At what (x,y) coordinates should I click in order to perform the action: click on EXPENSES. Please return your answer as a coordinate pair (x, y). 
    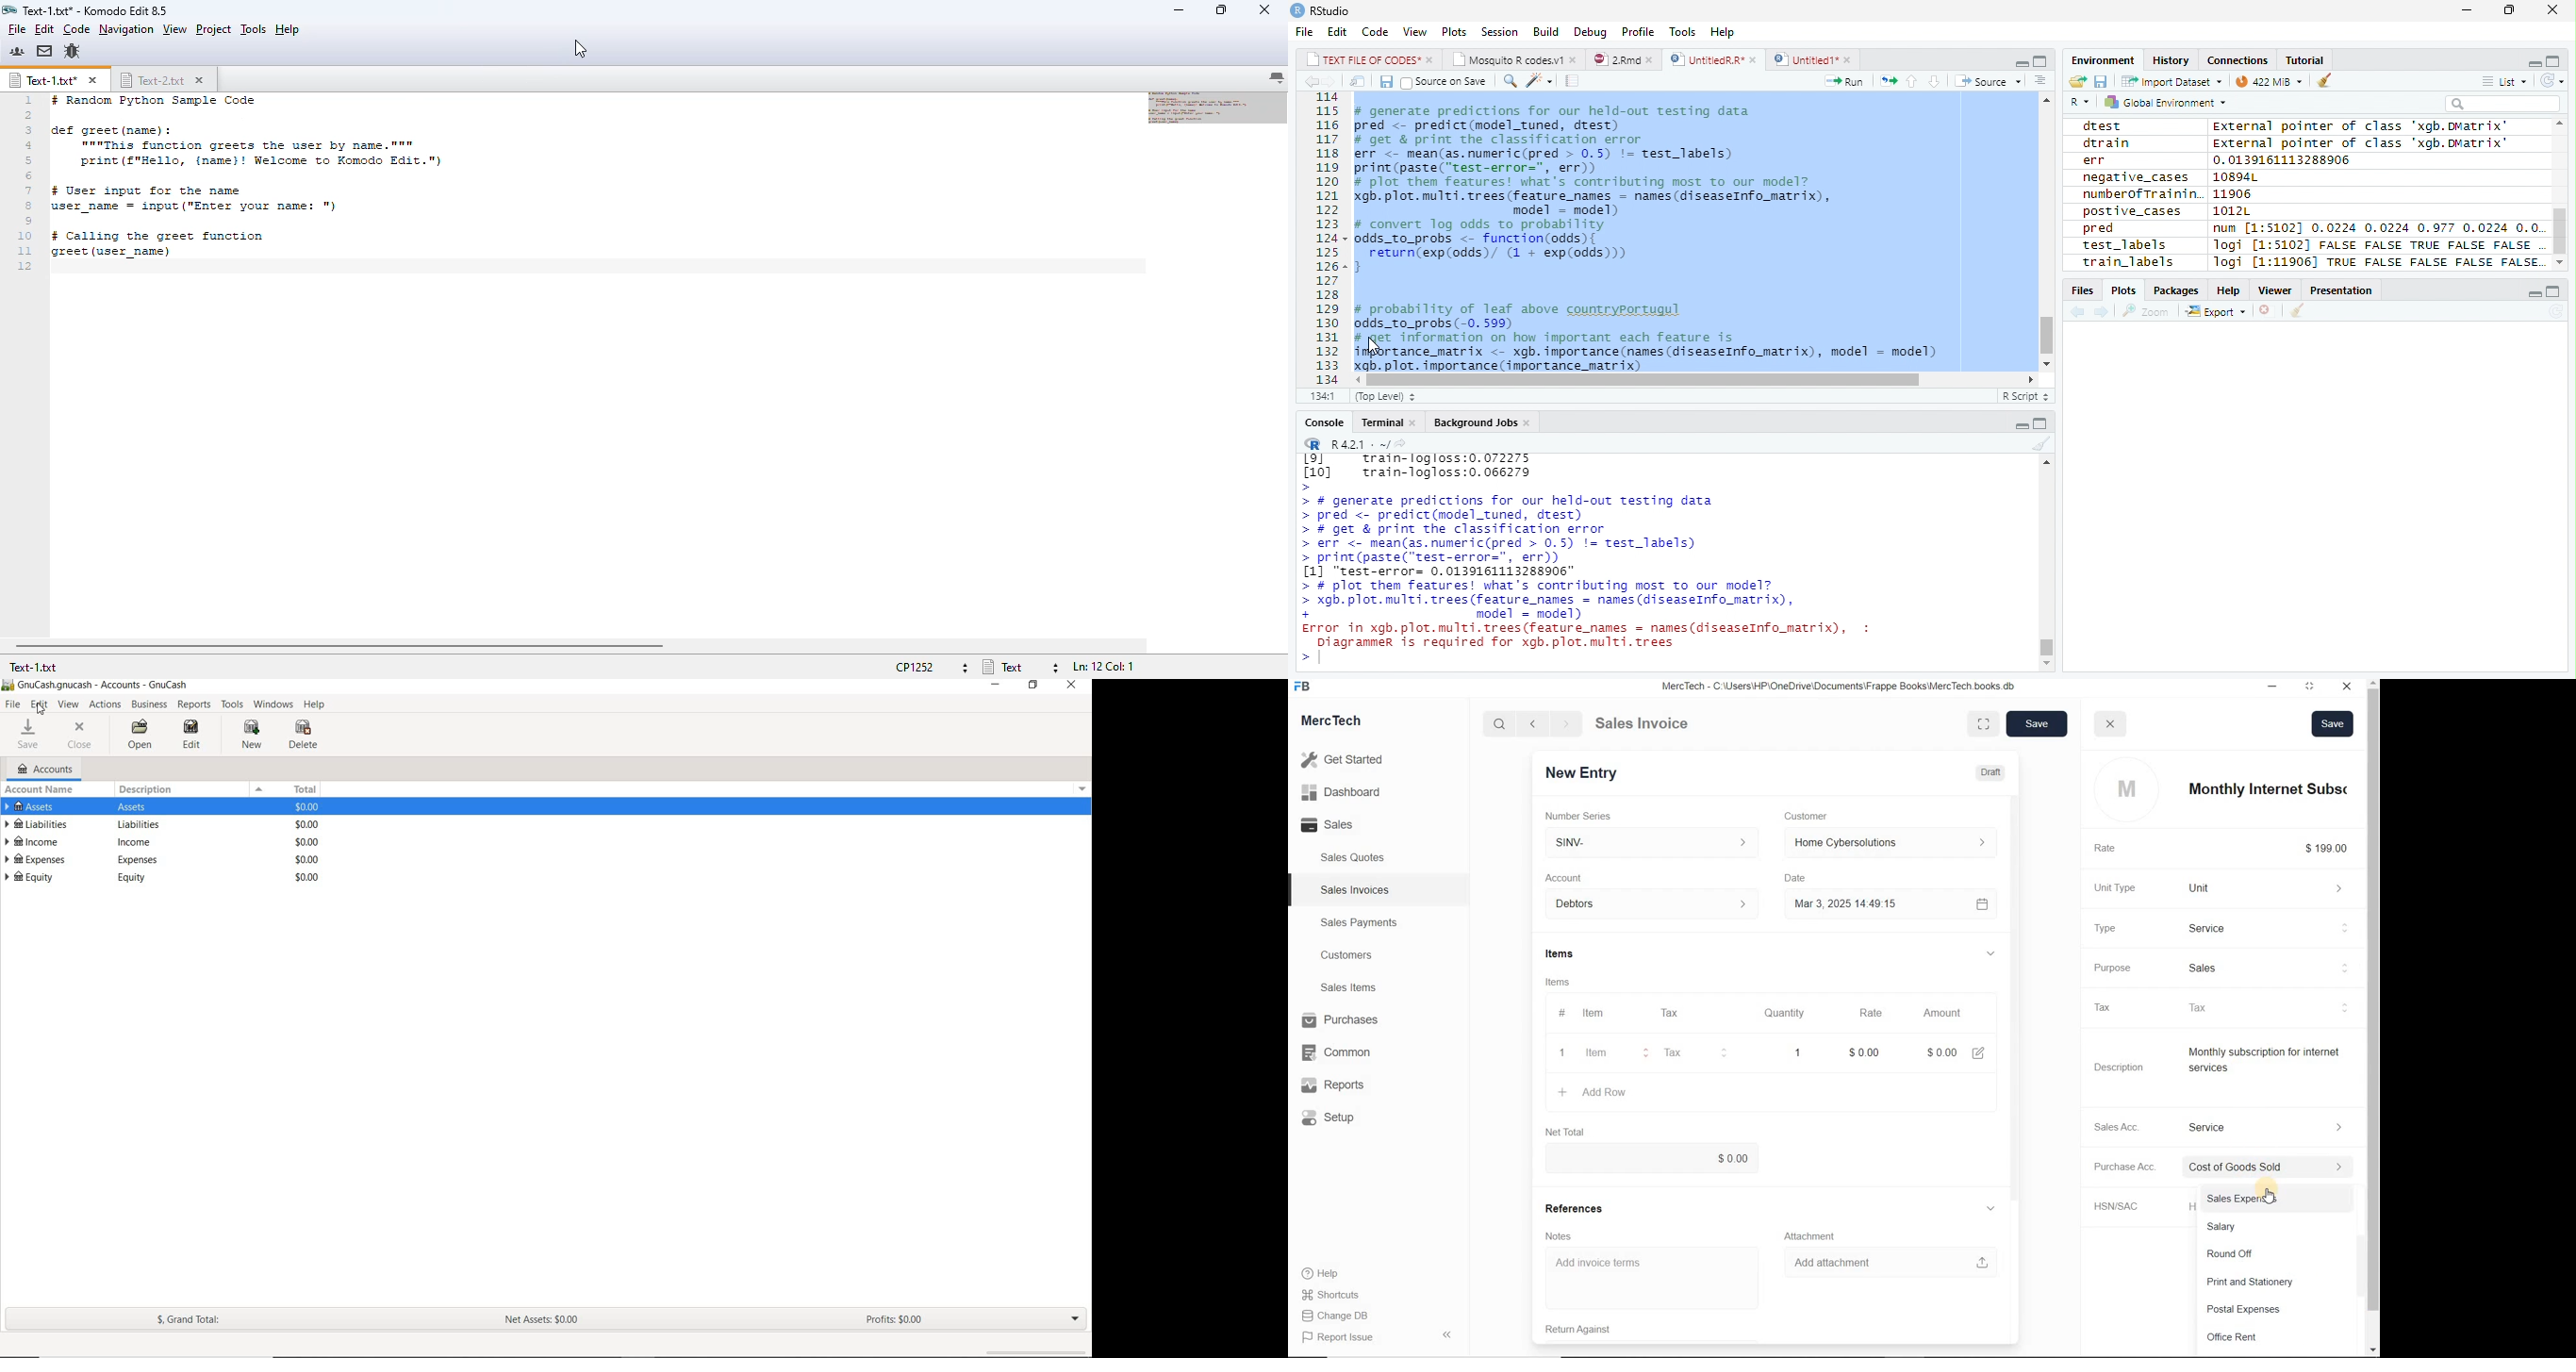
    Looking at the image, I should click on (172, 859).